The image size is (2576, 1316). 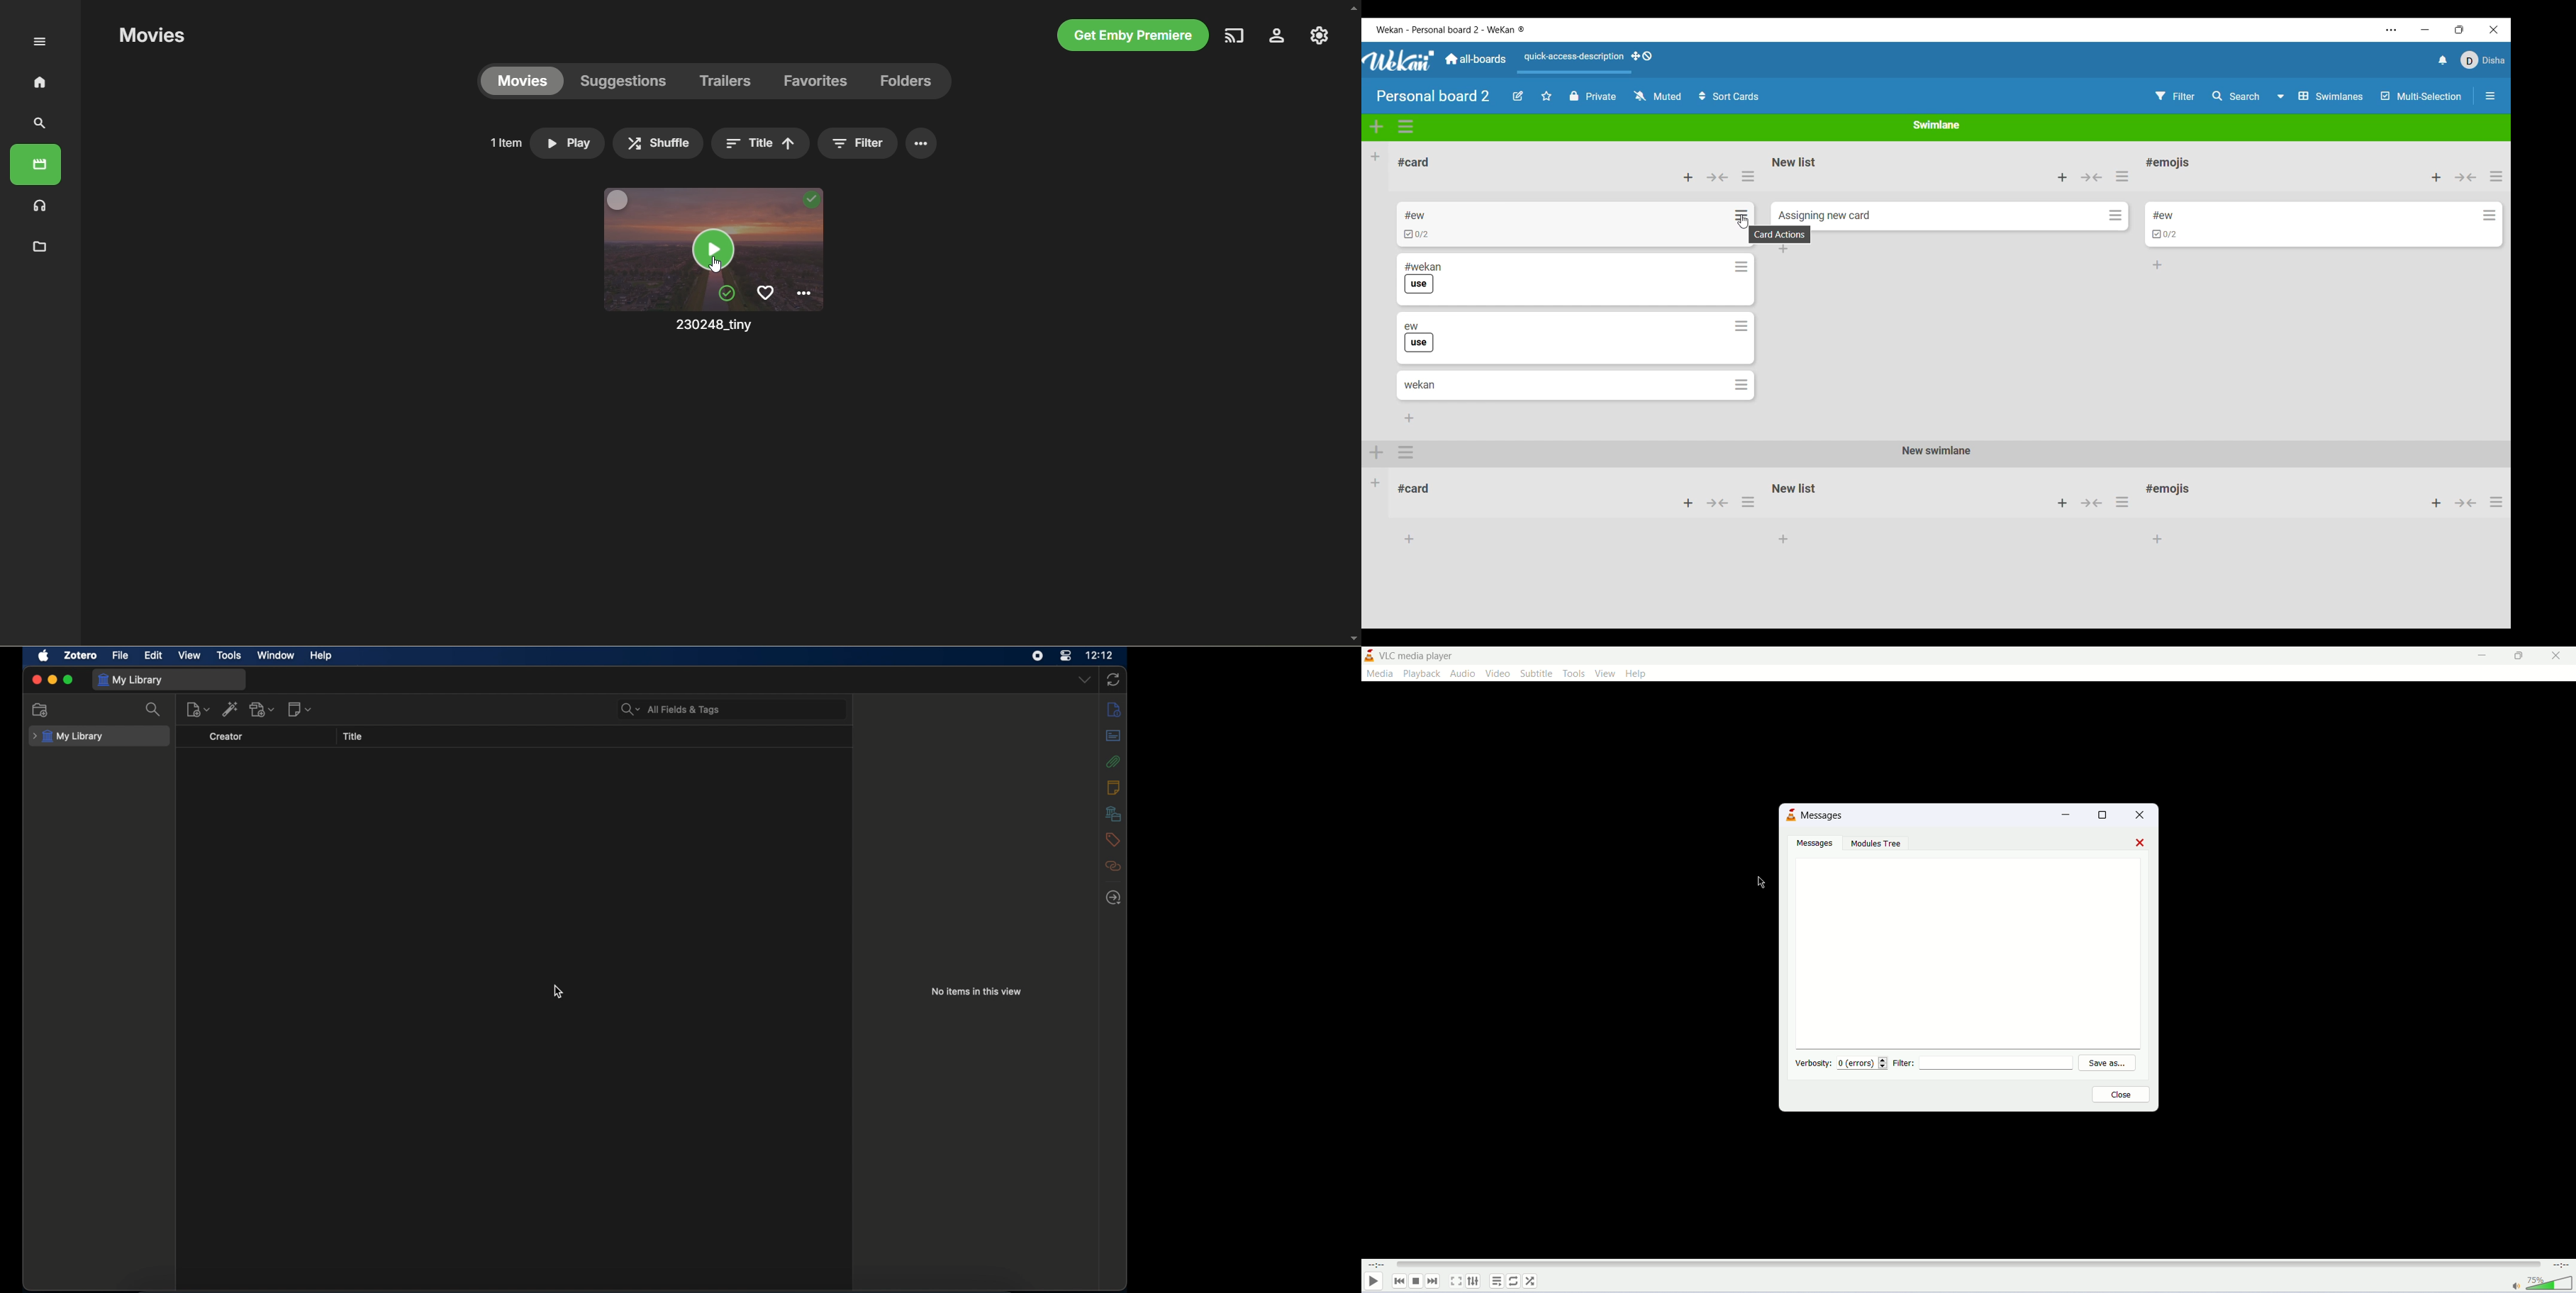 I want to click on tools, so click(x=1573, y=672).